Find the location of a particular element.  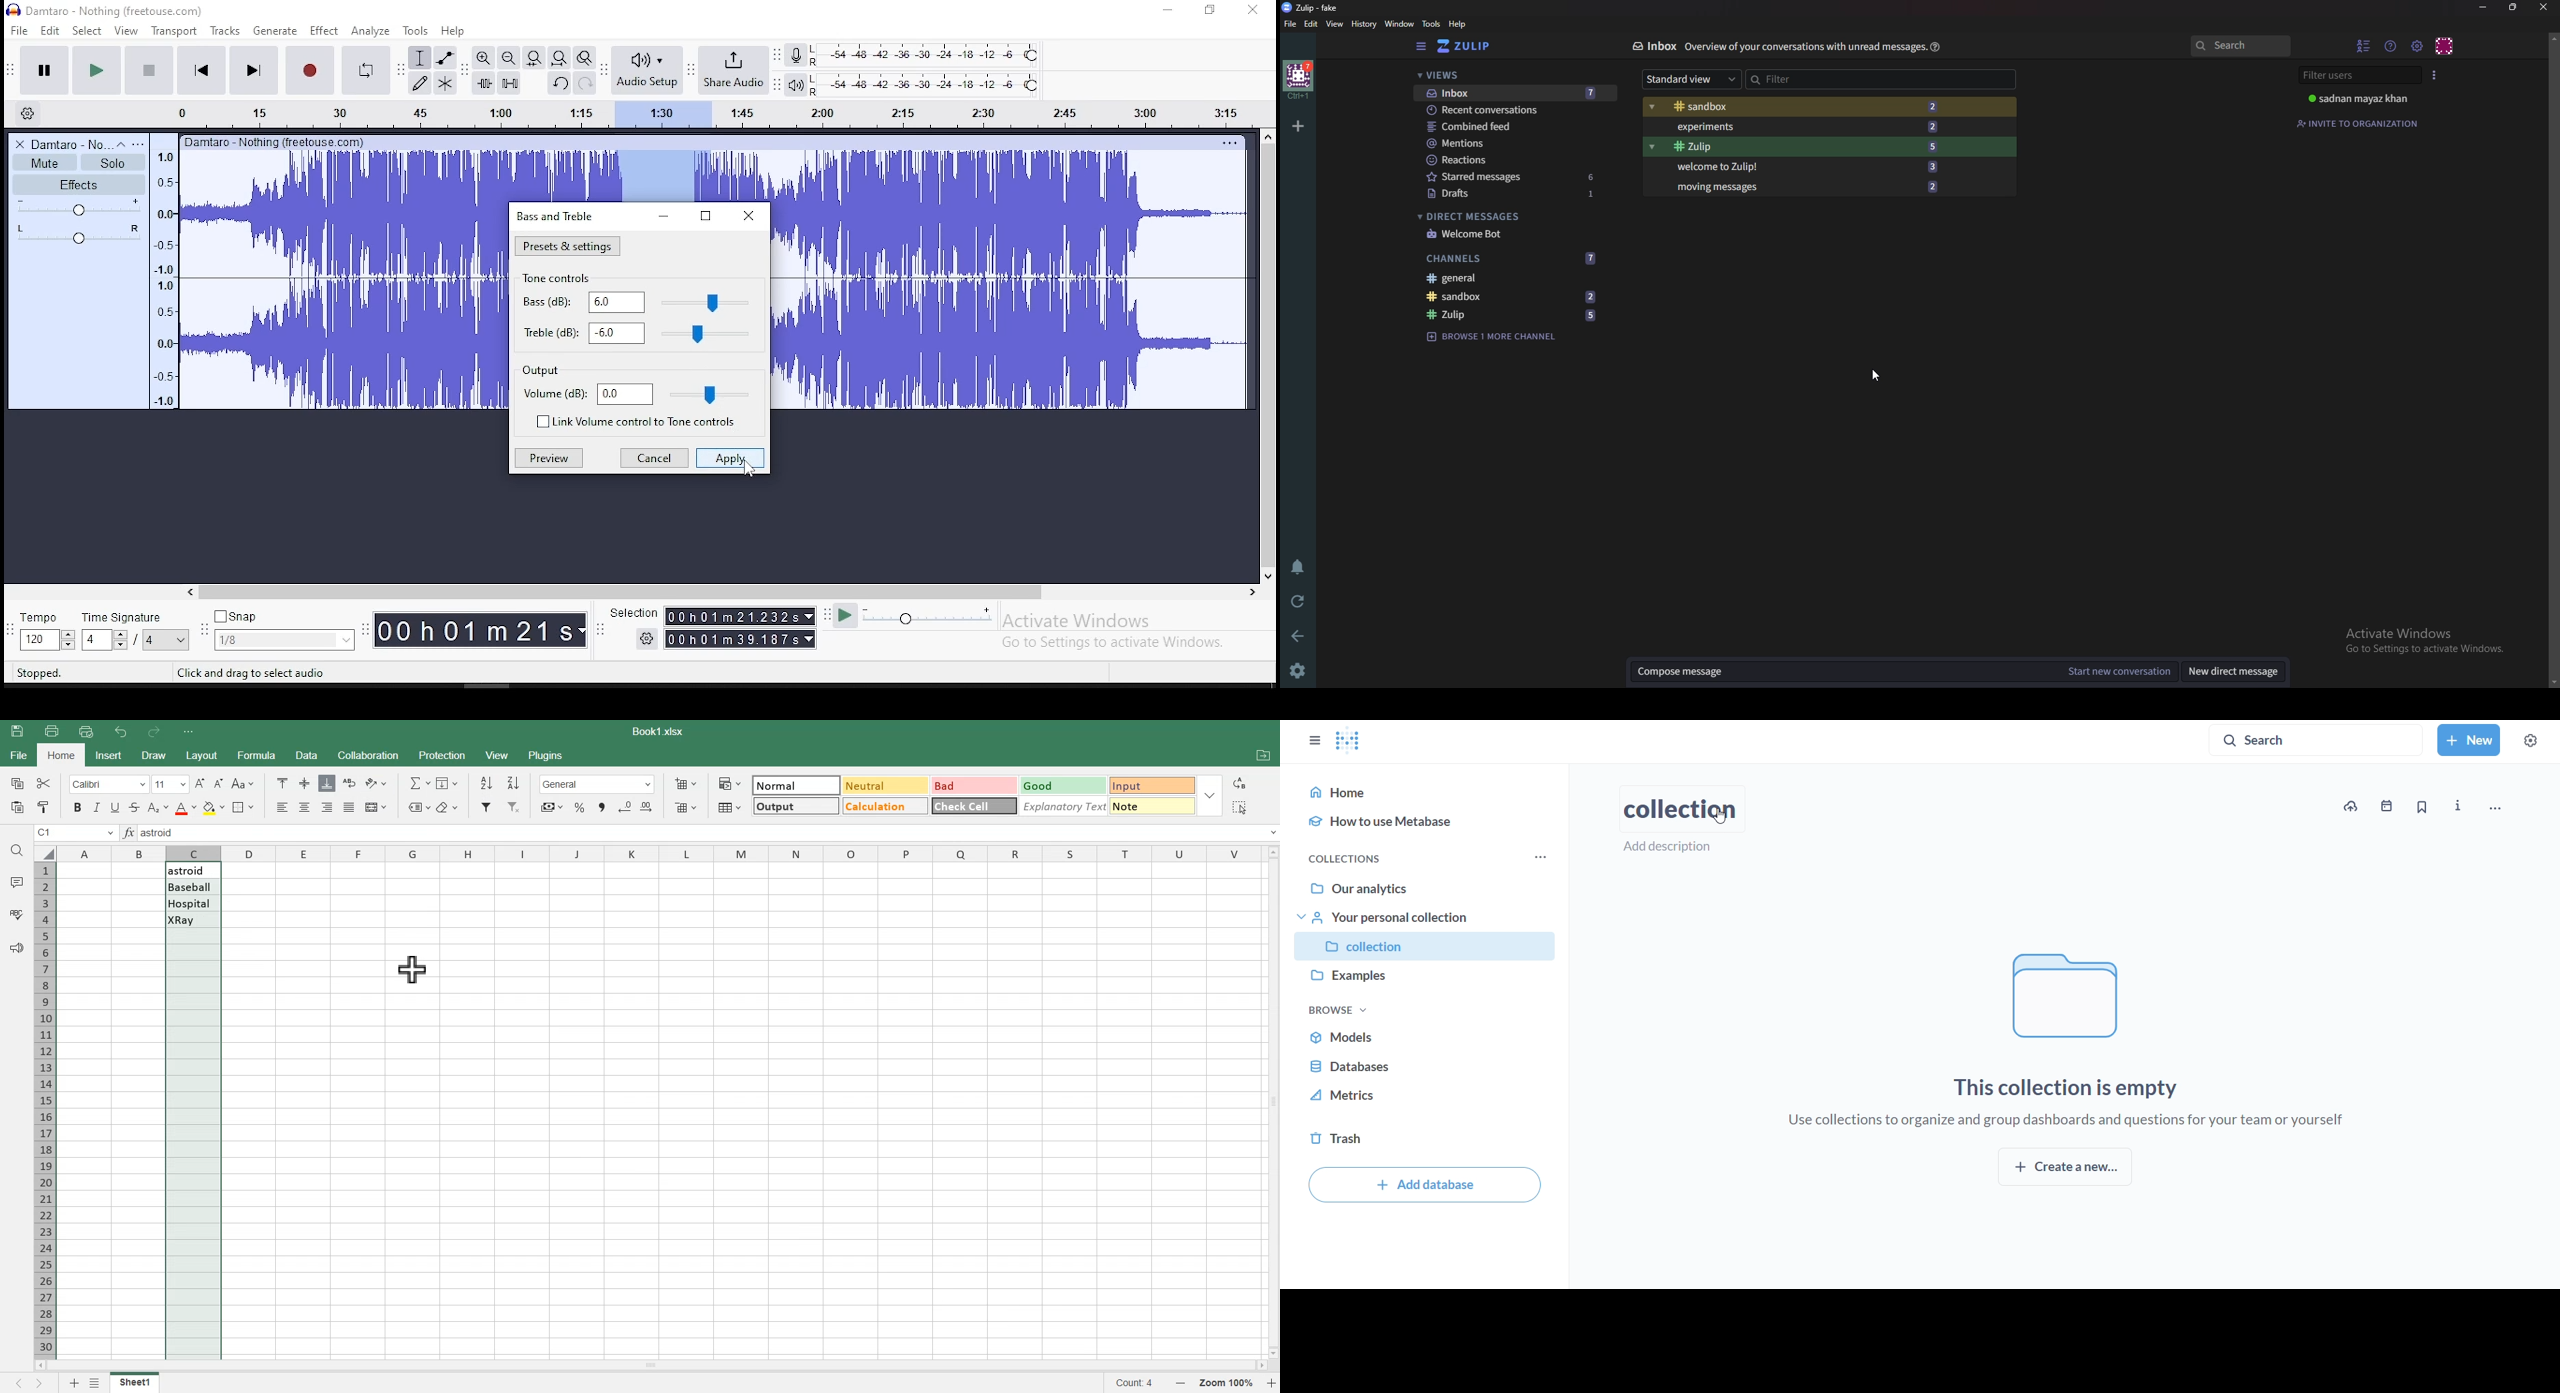

timeline settings is located at coordinates (26, 112).